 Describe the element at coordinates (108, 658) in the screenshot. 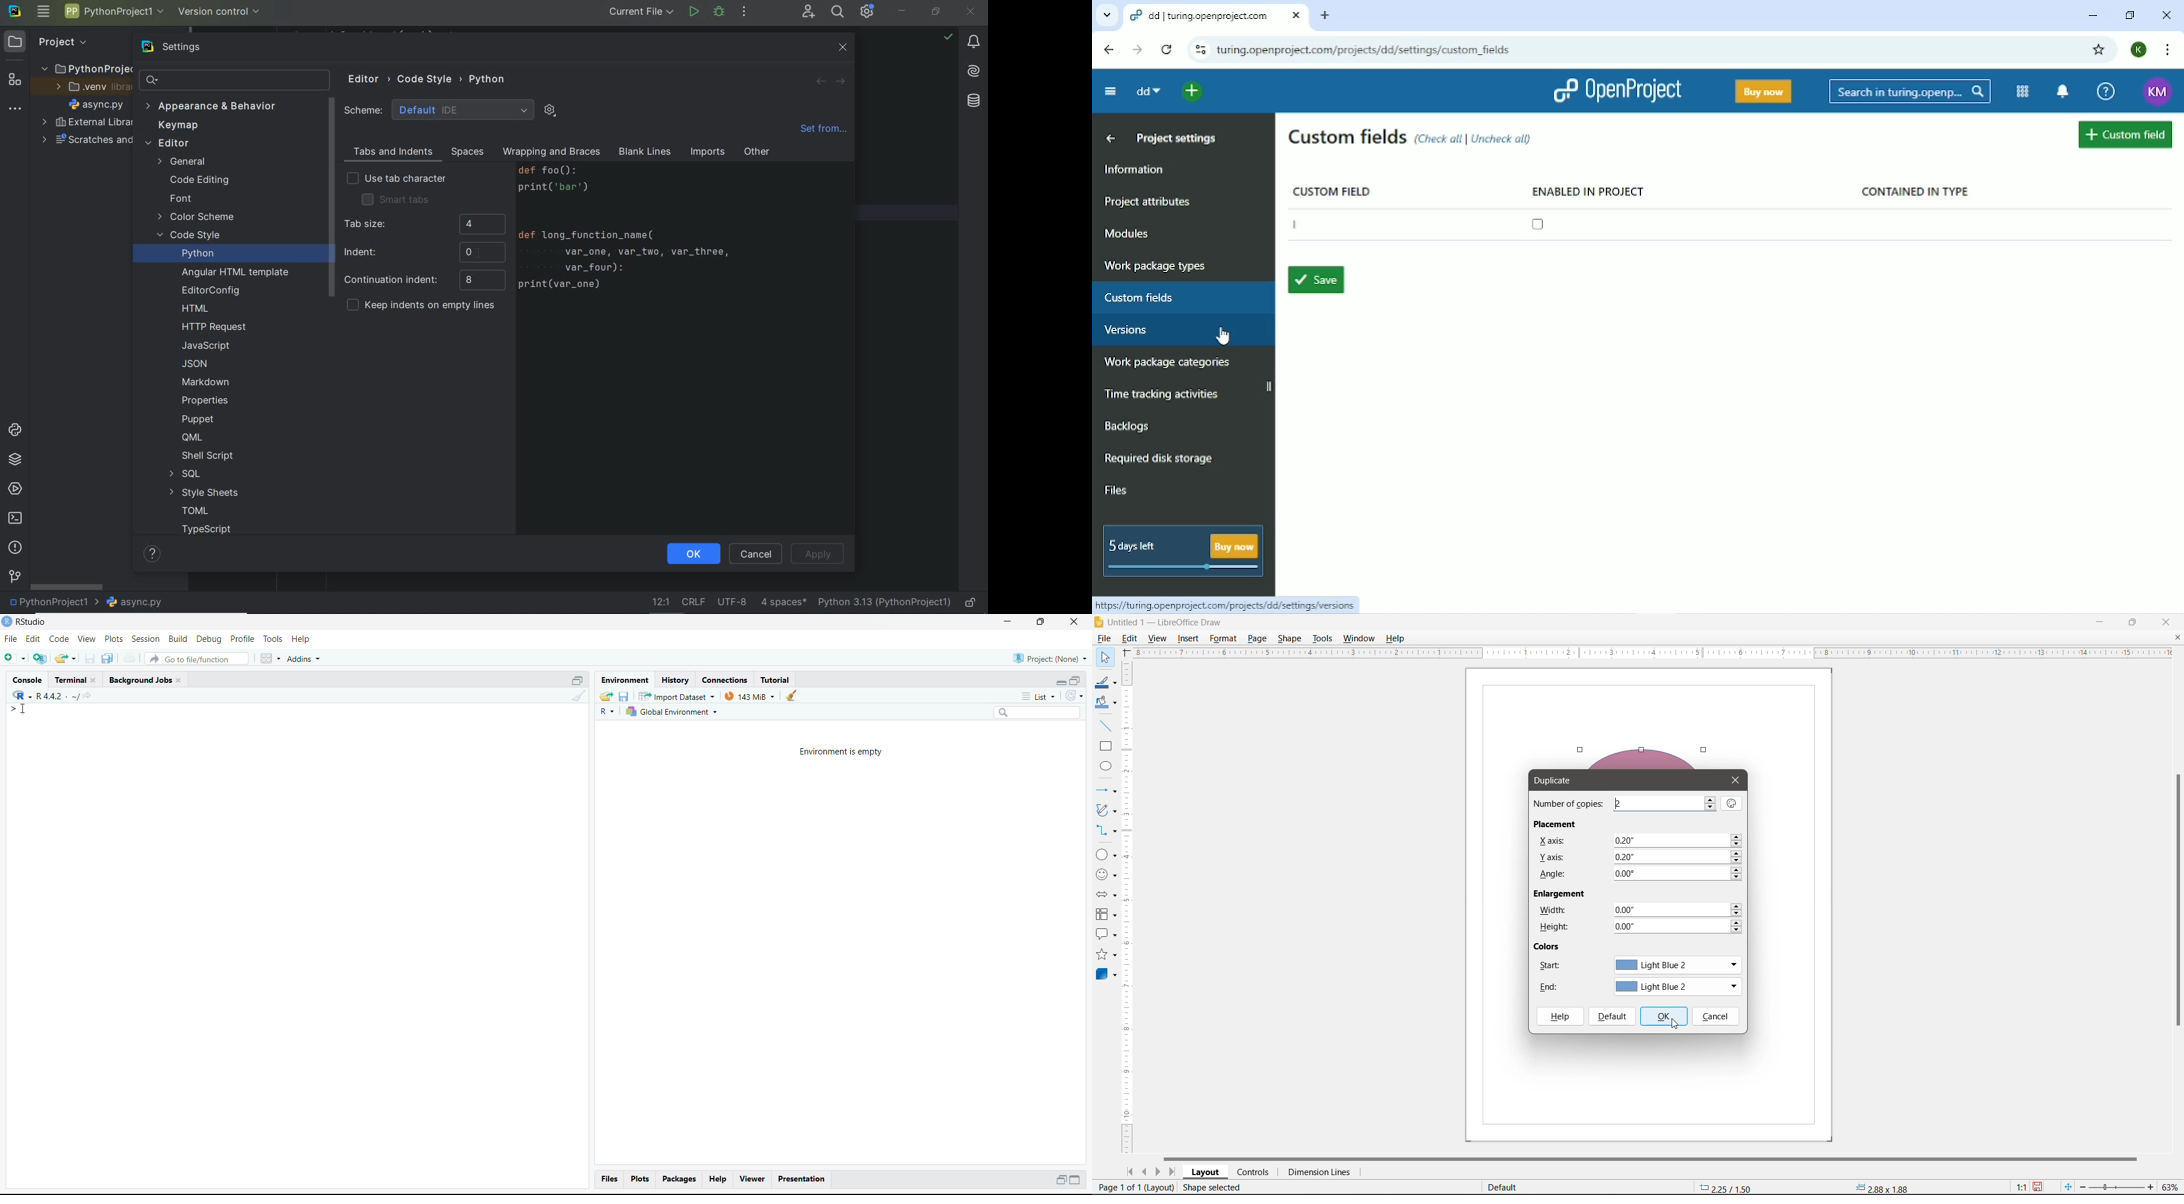

I see `copy` at that location.